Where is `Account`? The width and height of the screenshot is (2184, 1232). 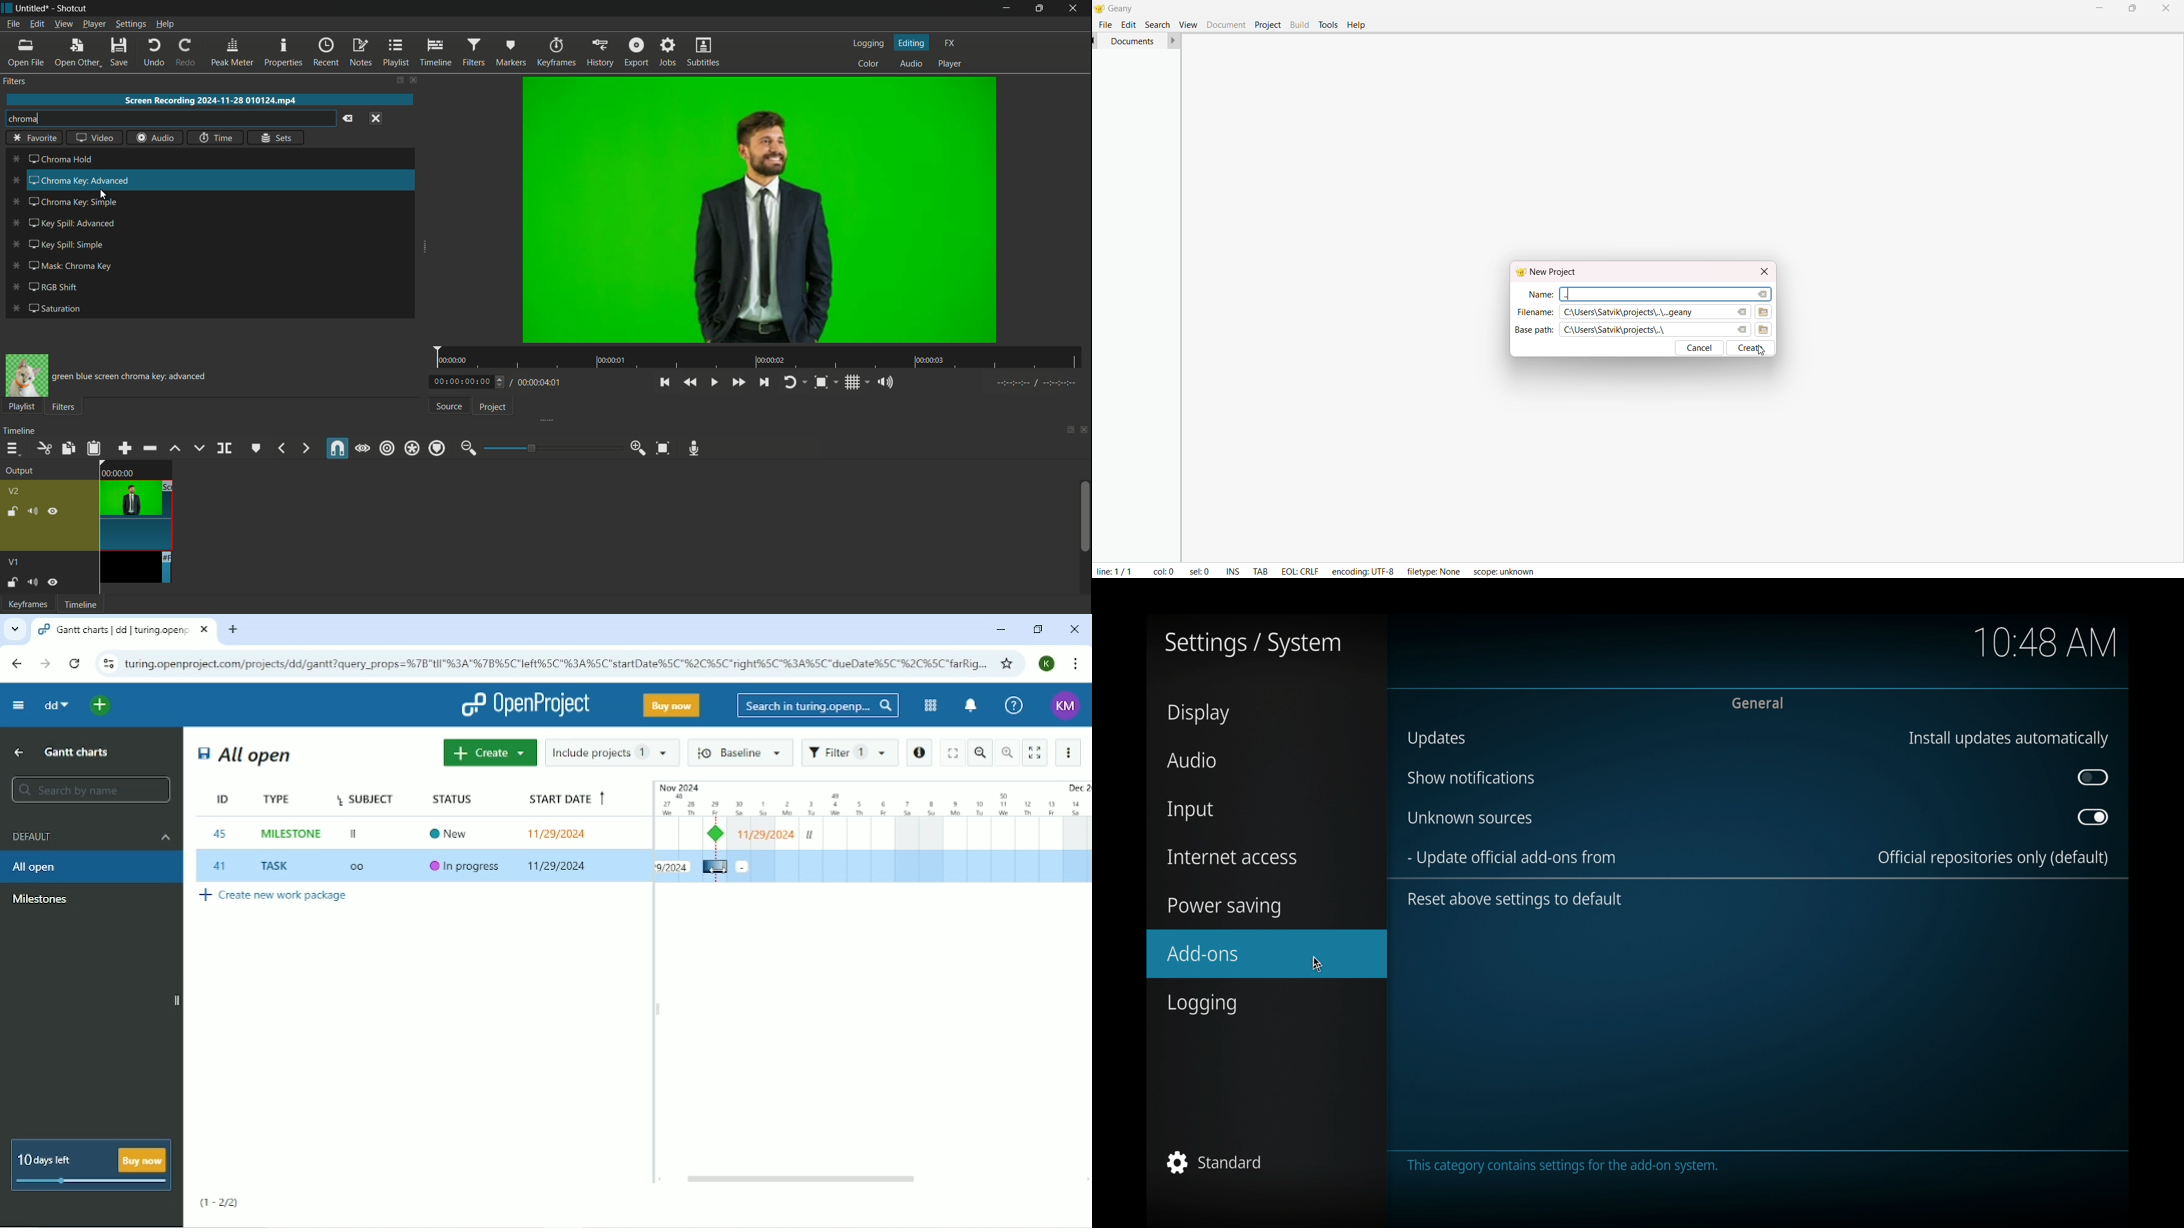
Account is located at coordinates (1067, 707).